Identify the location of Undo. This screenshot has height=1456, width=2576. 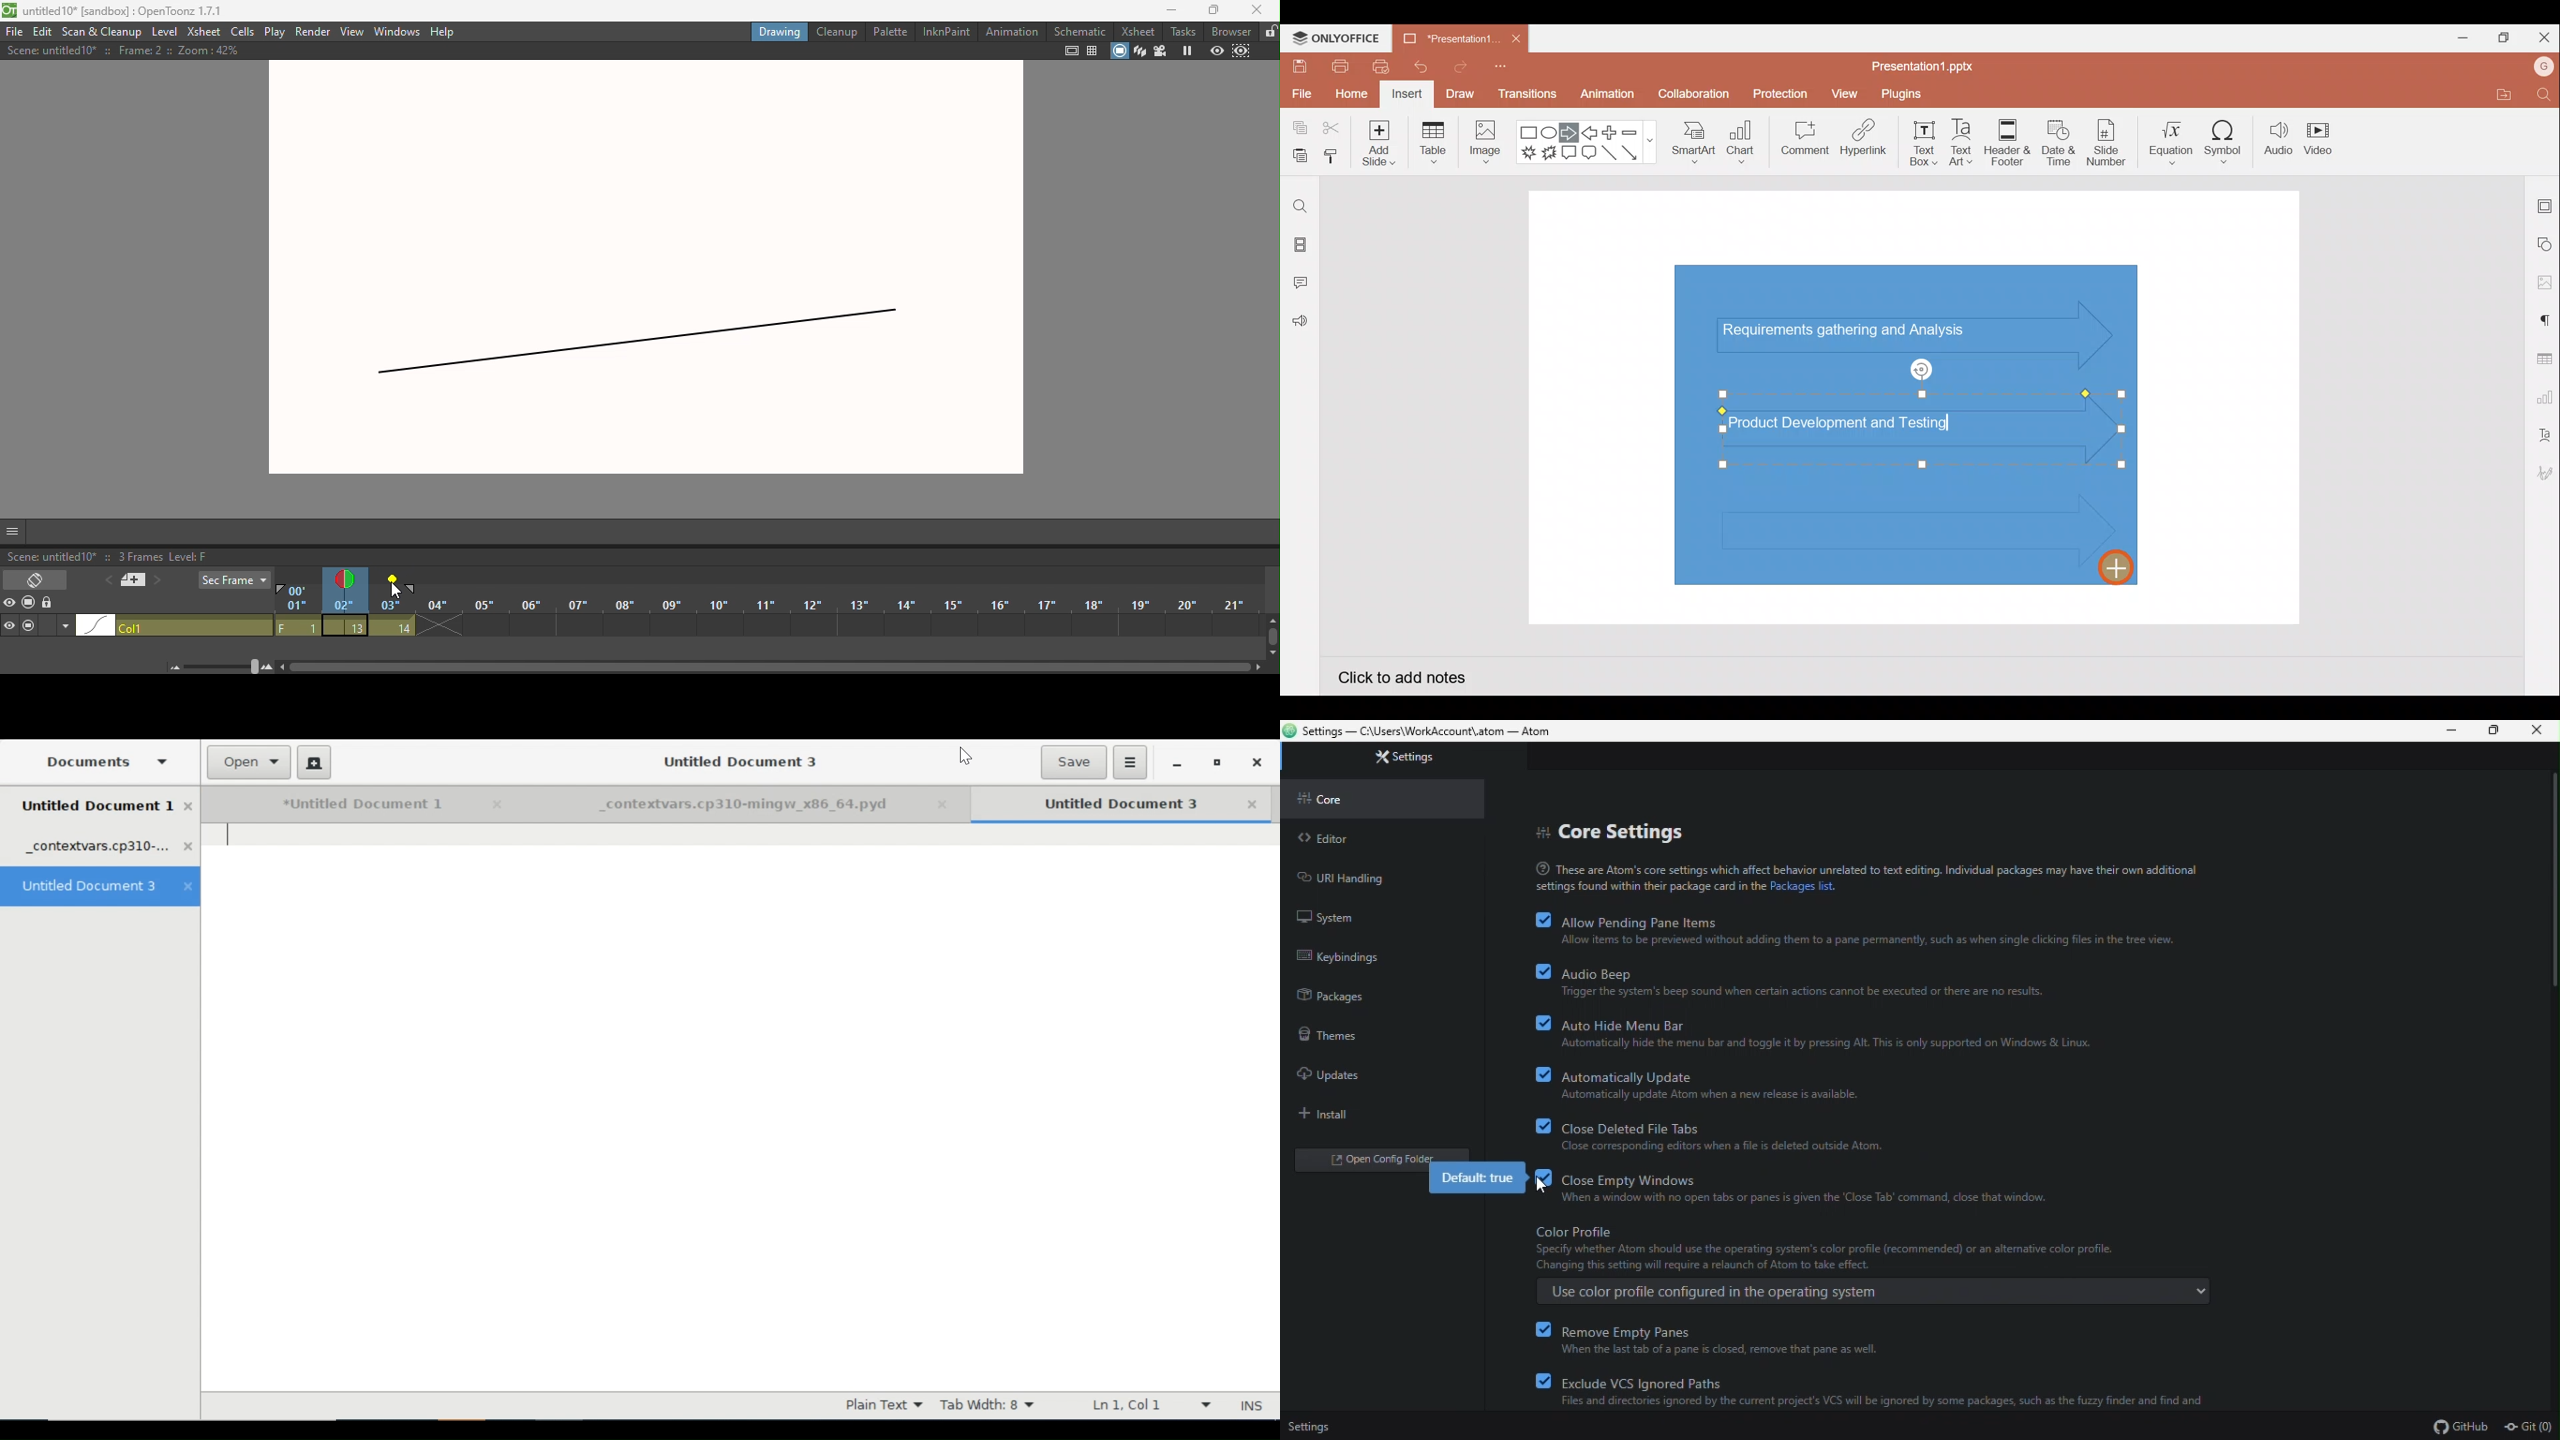
(1415, 67).